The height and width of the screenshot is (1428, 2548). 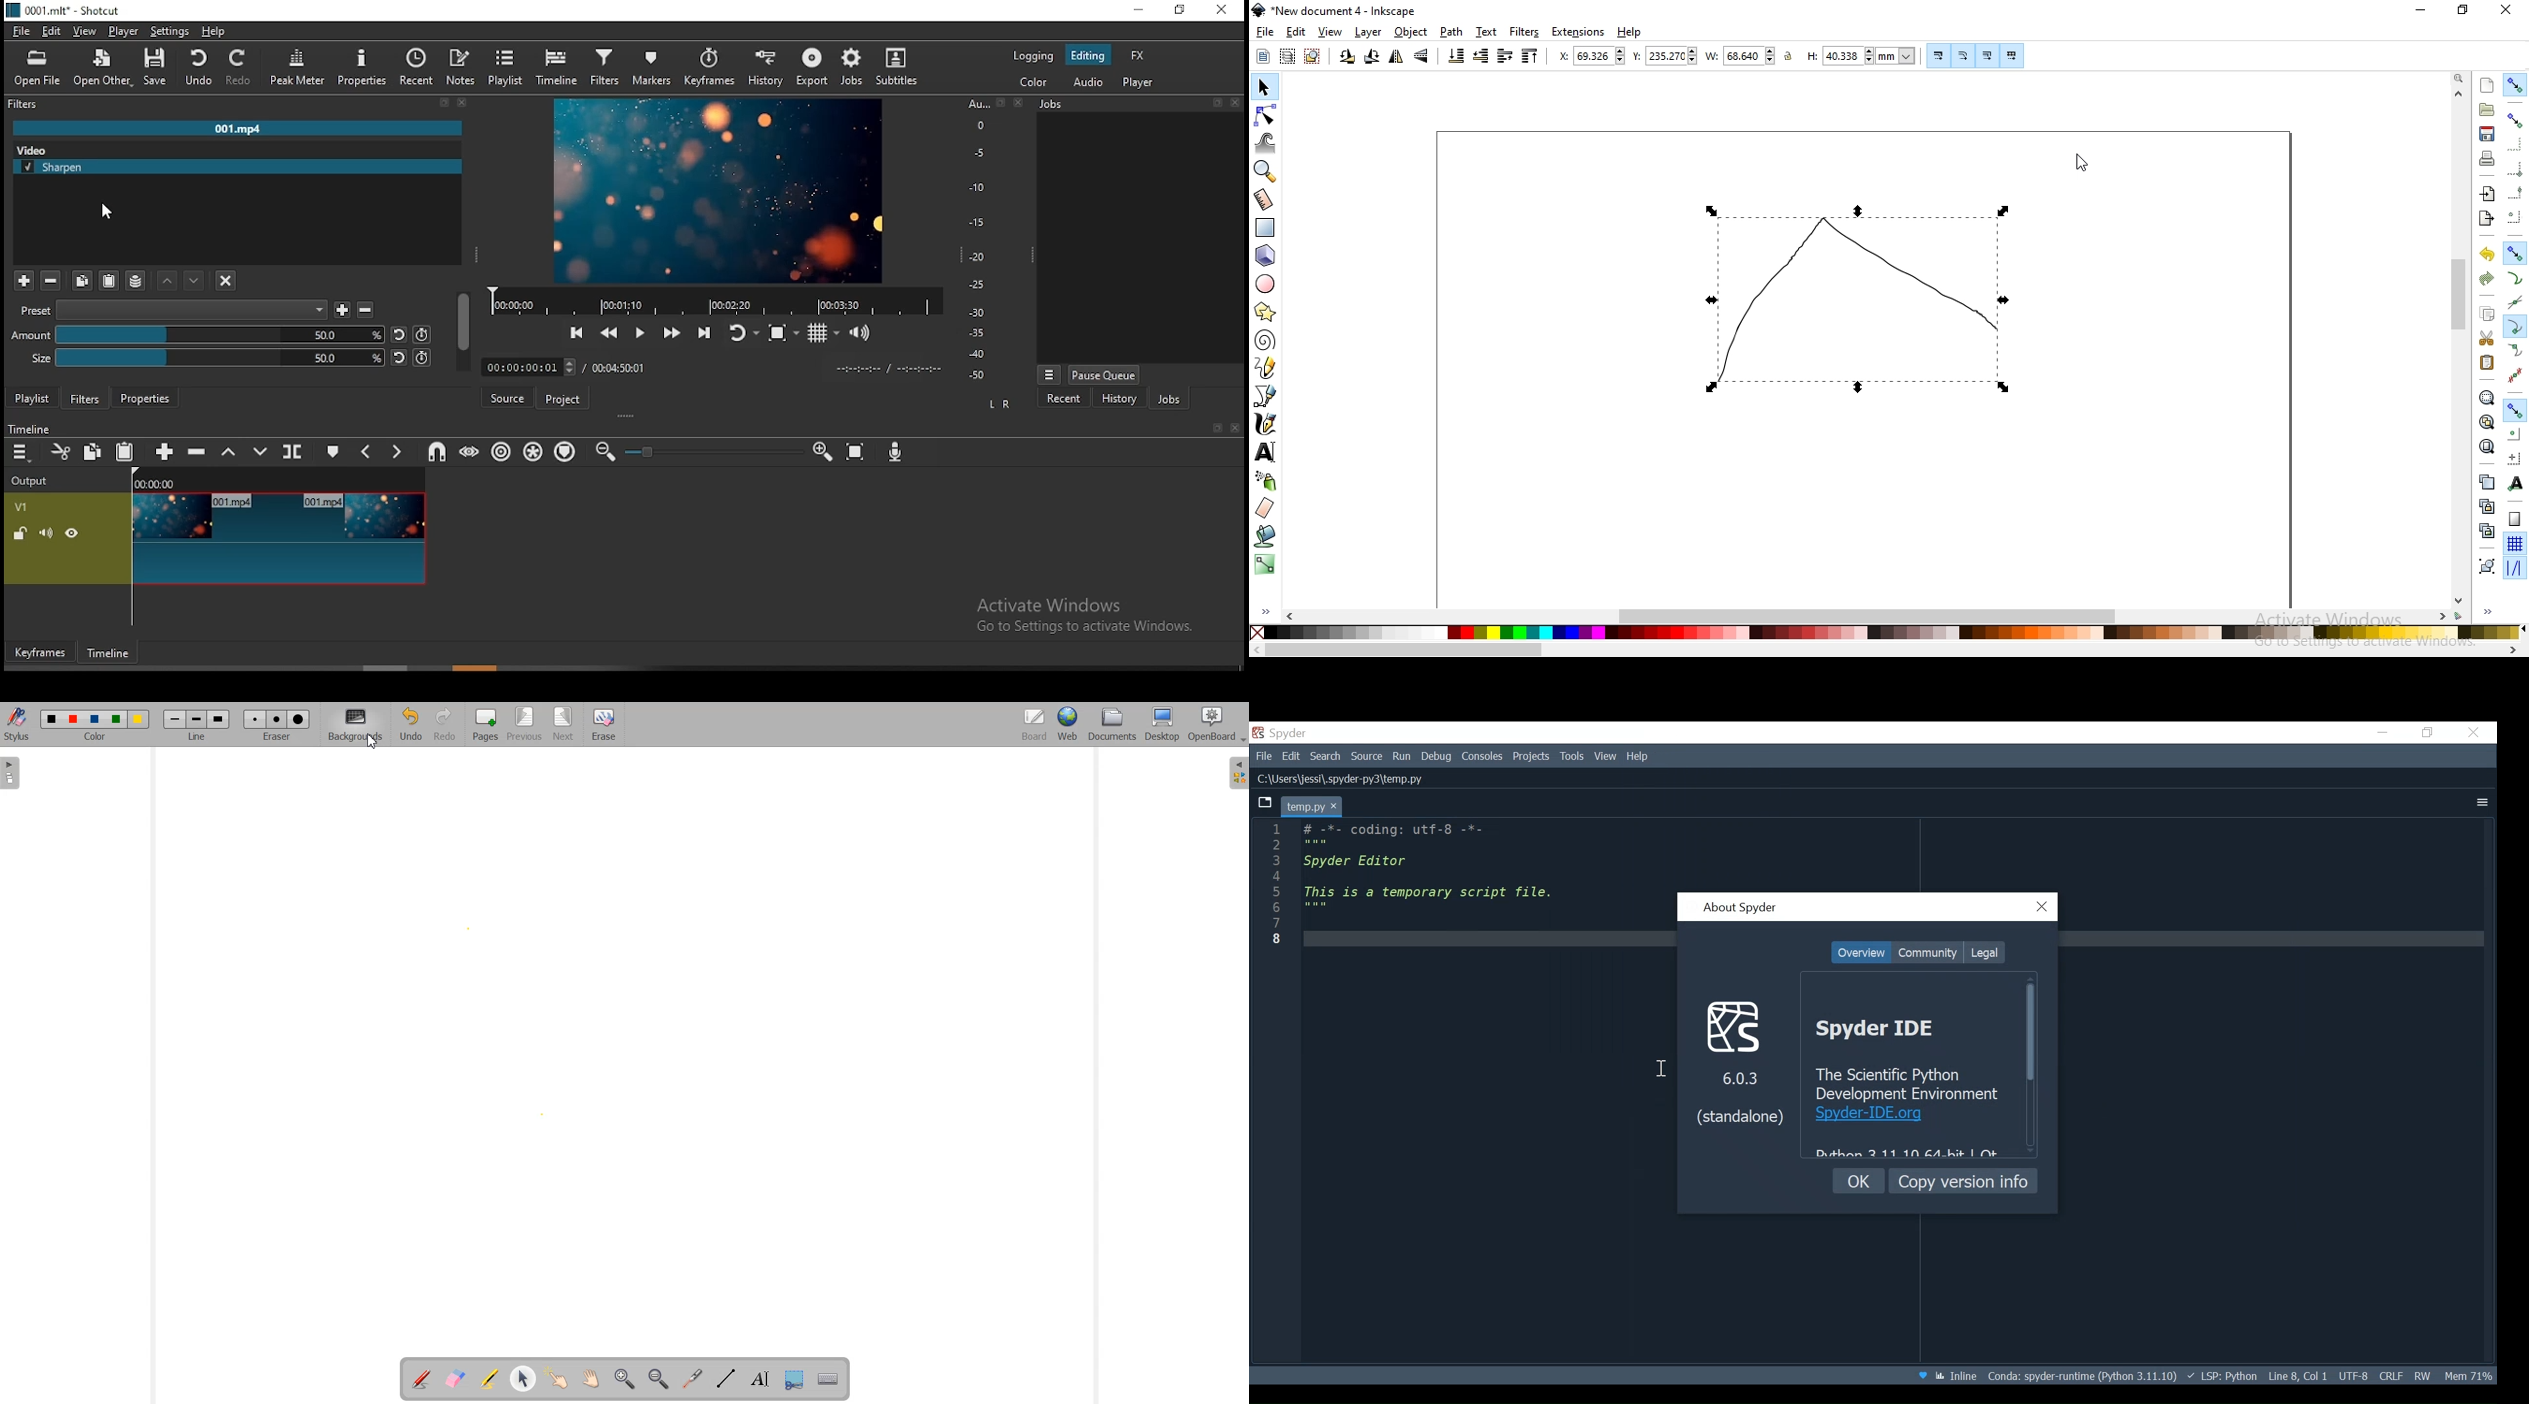 I want to click on snap an item's rotation center, so click(x=2514, y=458).